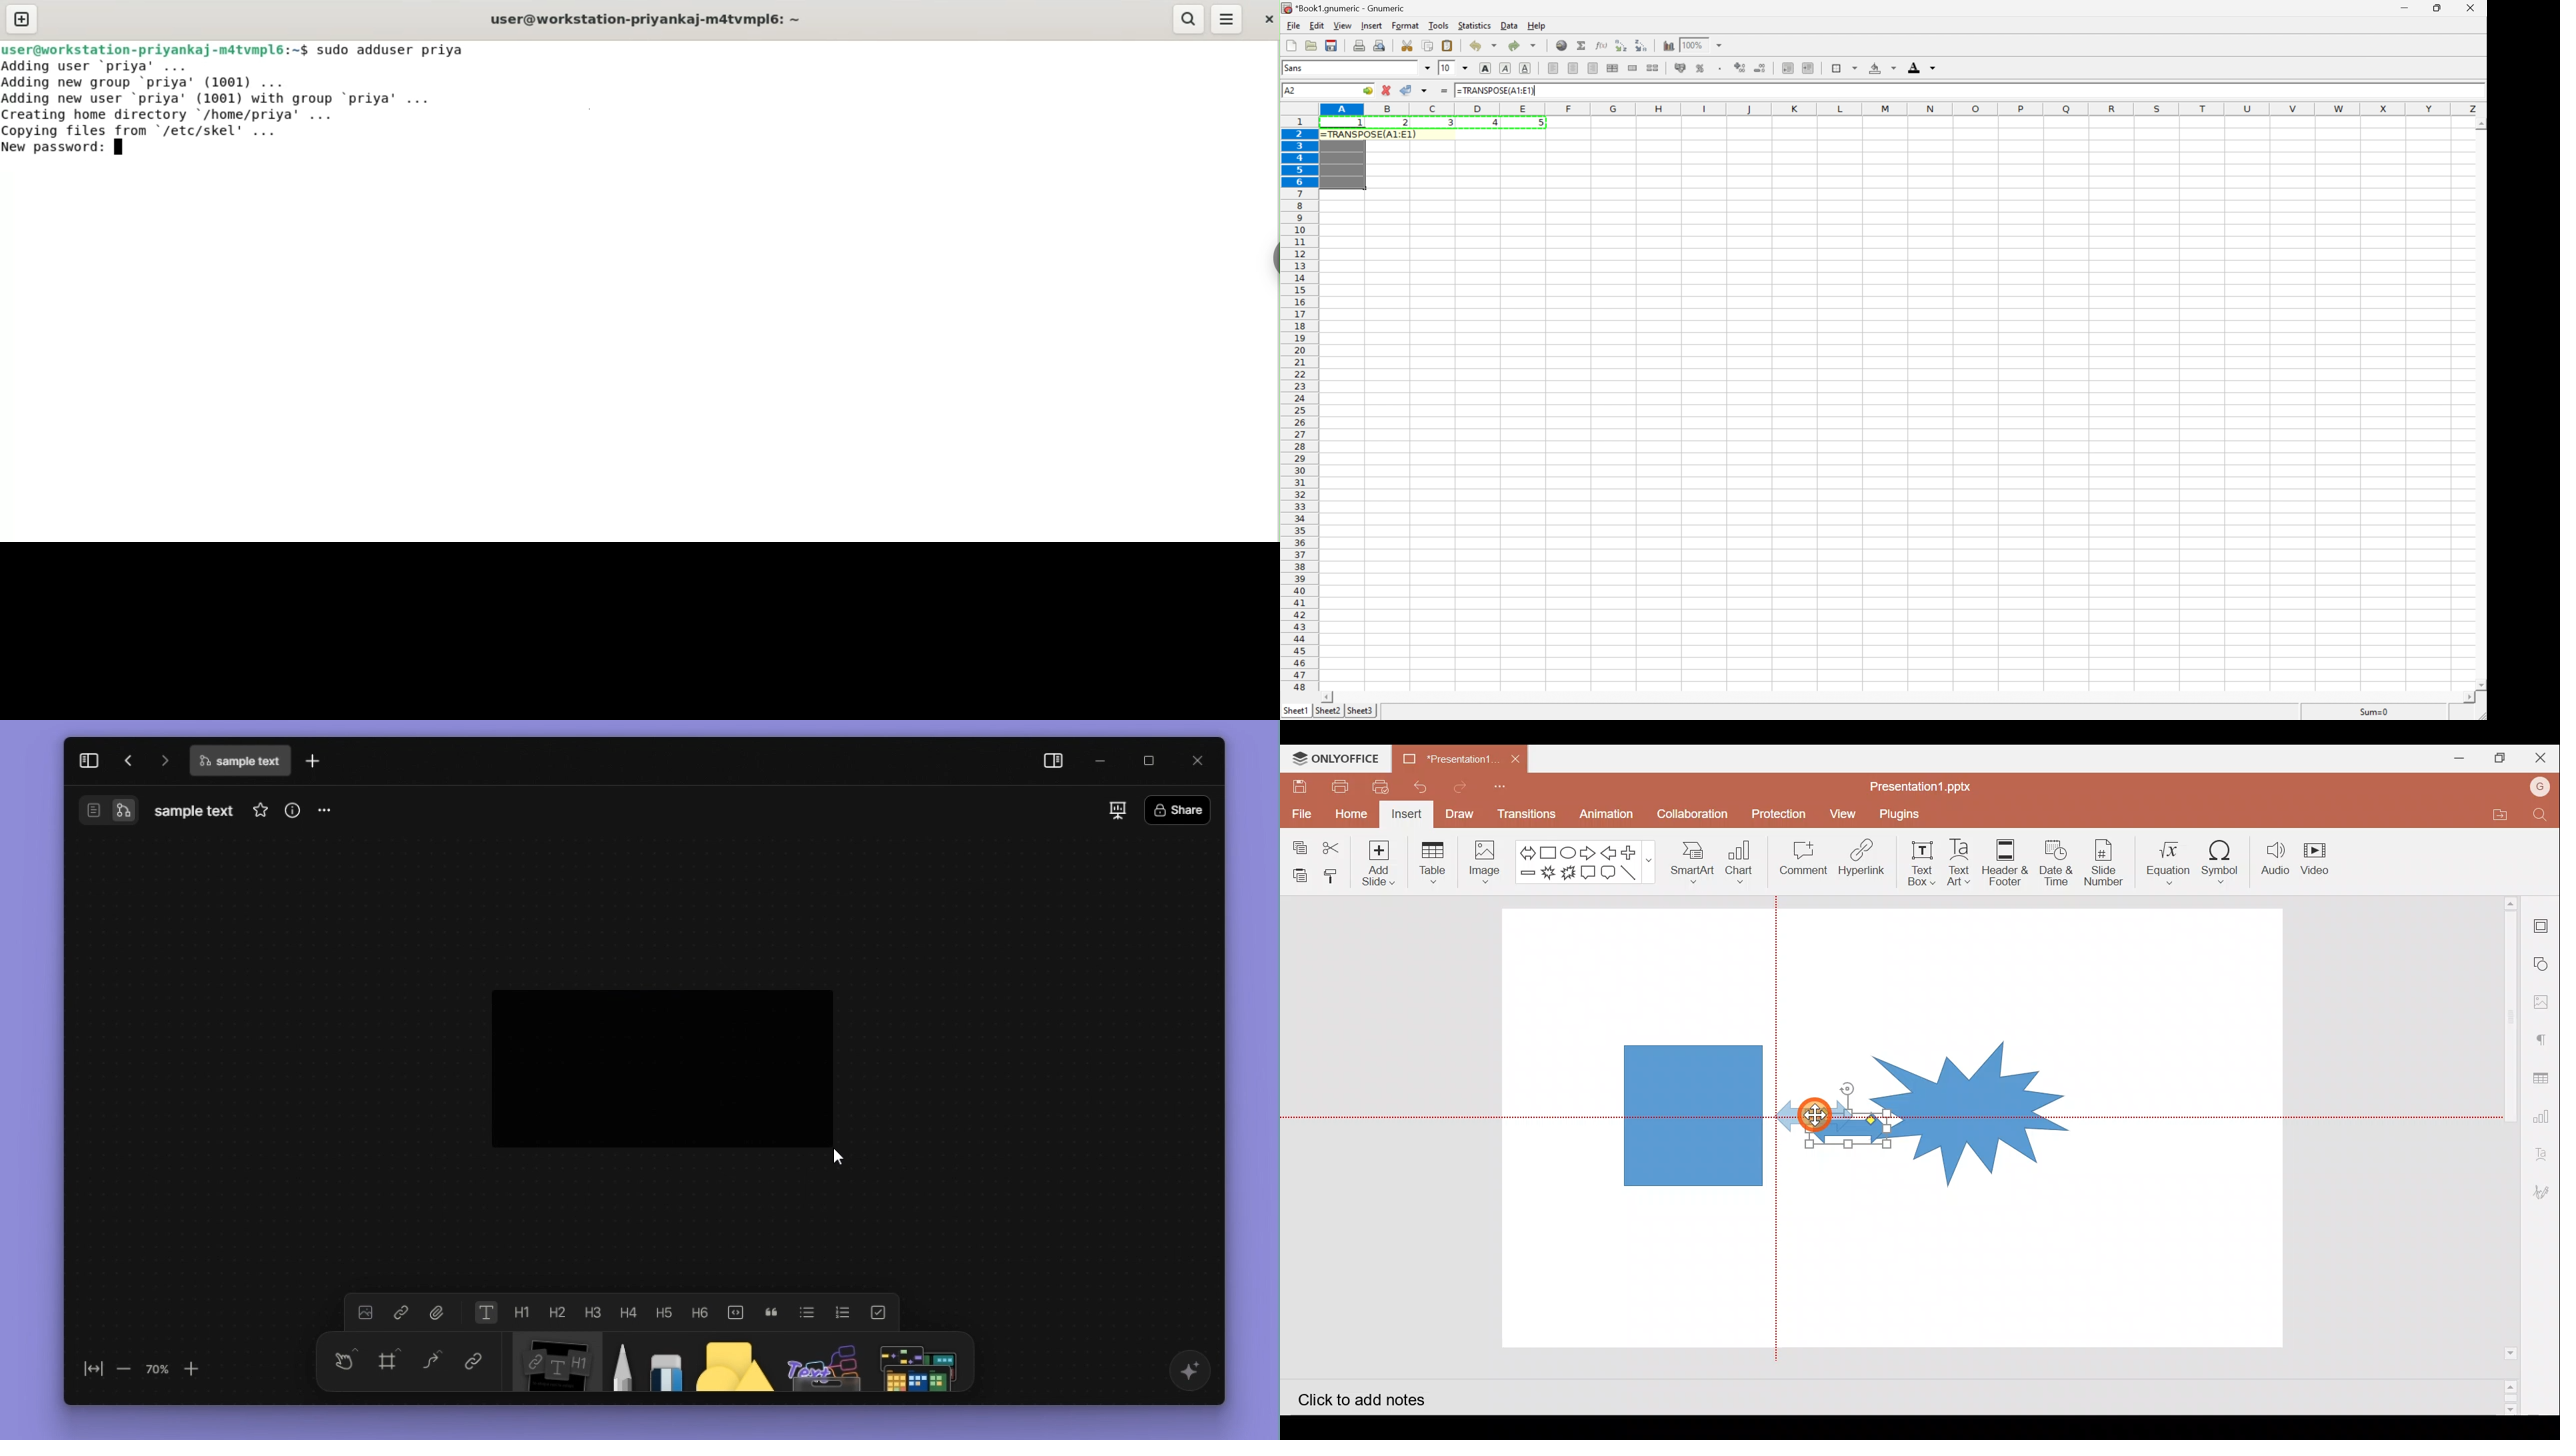  I want to click on expand sidebar, so click(87, 758).